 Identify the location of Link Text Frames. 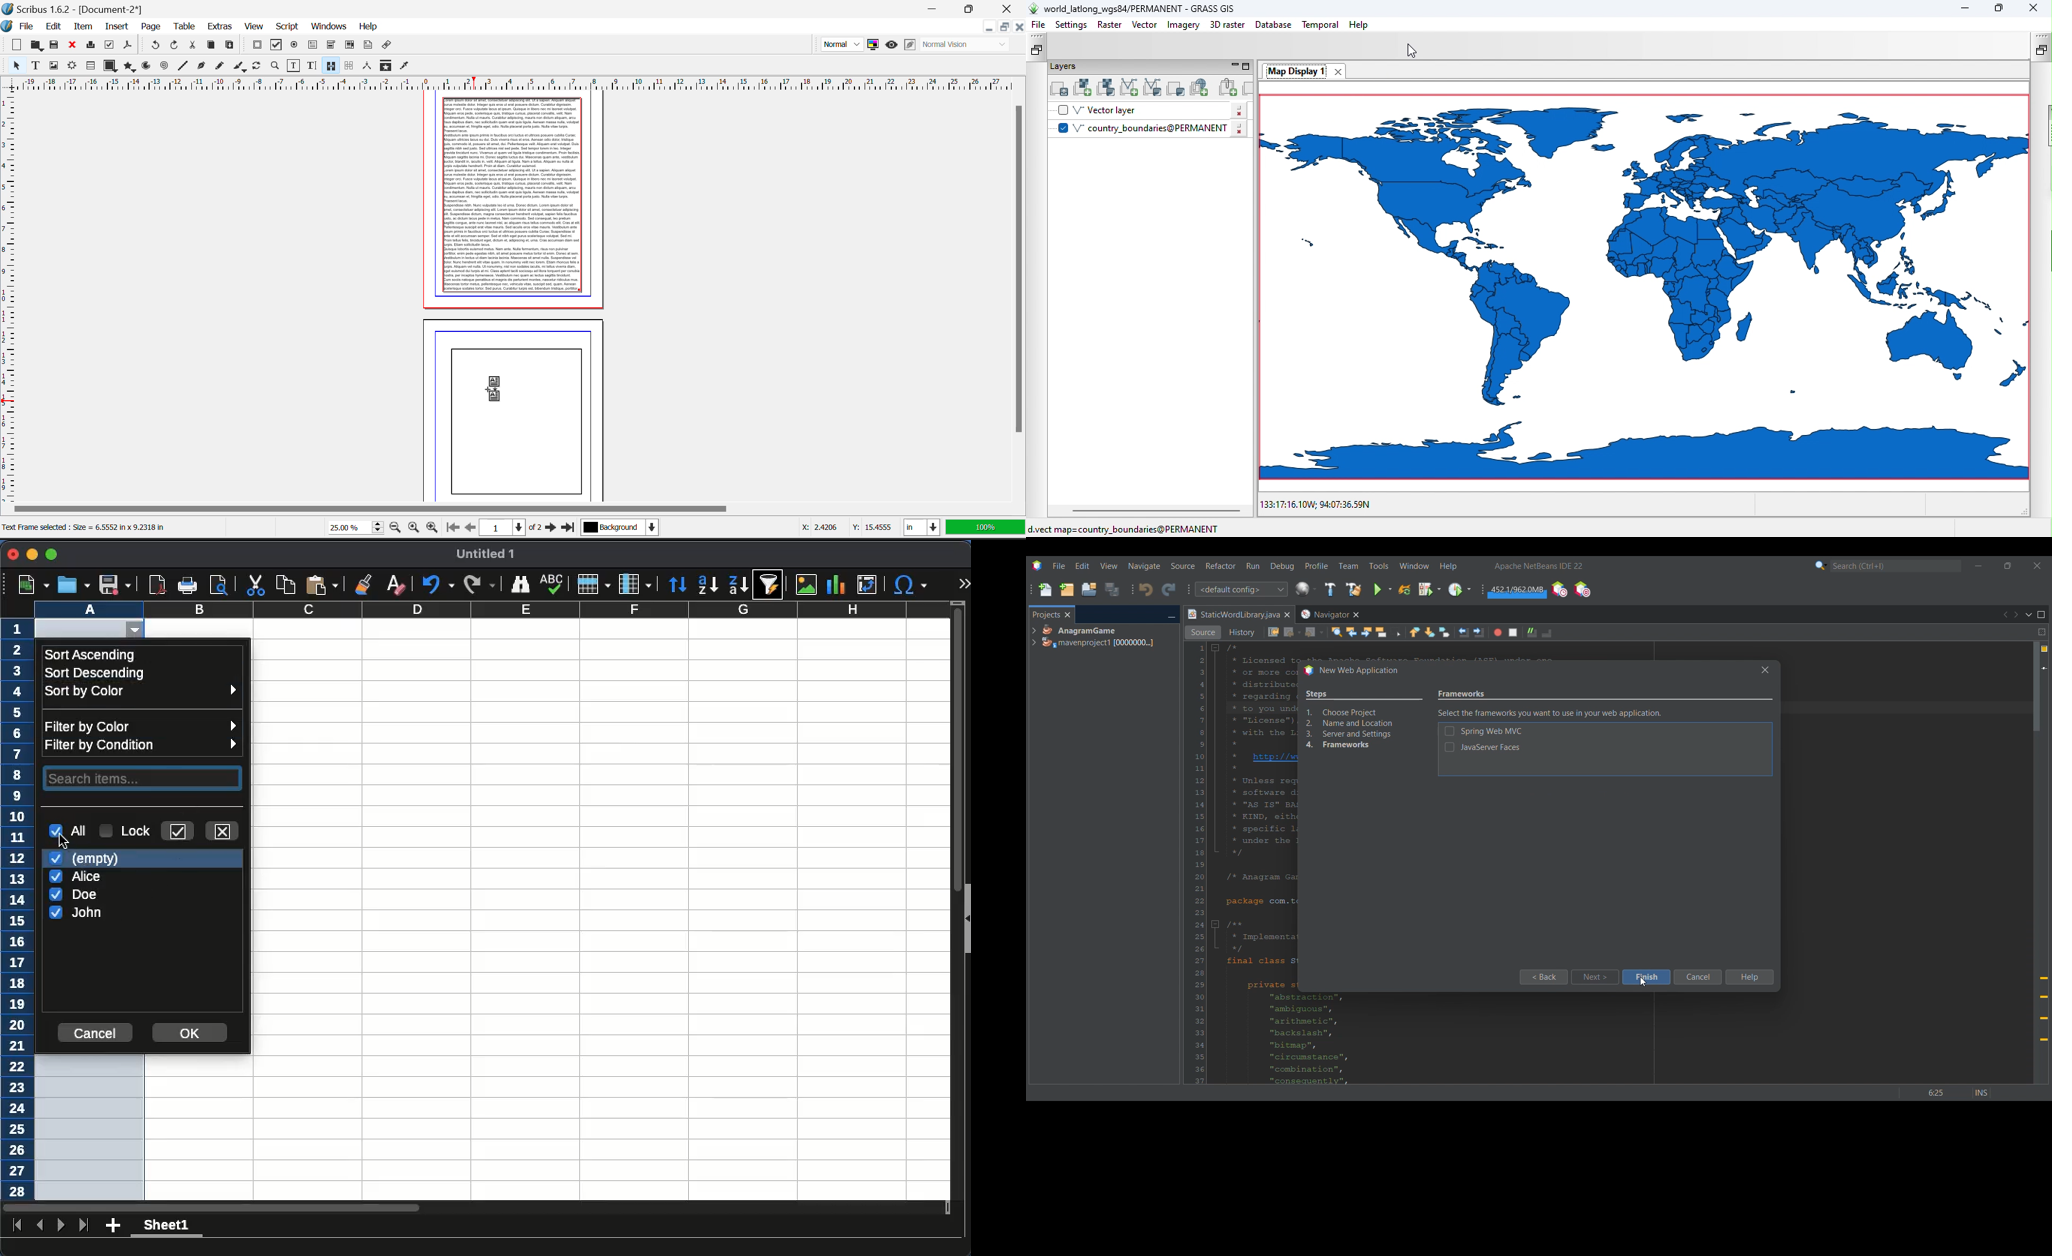
(331, 65).